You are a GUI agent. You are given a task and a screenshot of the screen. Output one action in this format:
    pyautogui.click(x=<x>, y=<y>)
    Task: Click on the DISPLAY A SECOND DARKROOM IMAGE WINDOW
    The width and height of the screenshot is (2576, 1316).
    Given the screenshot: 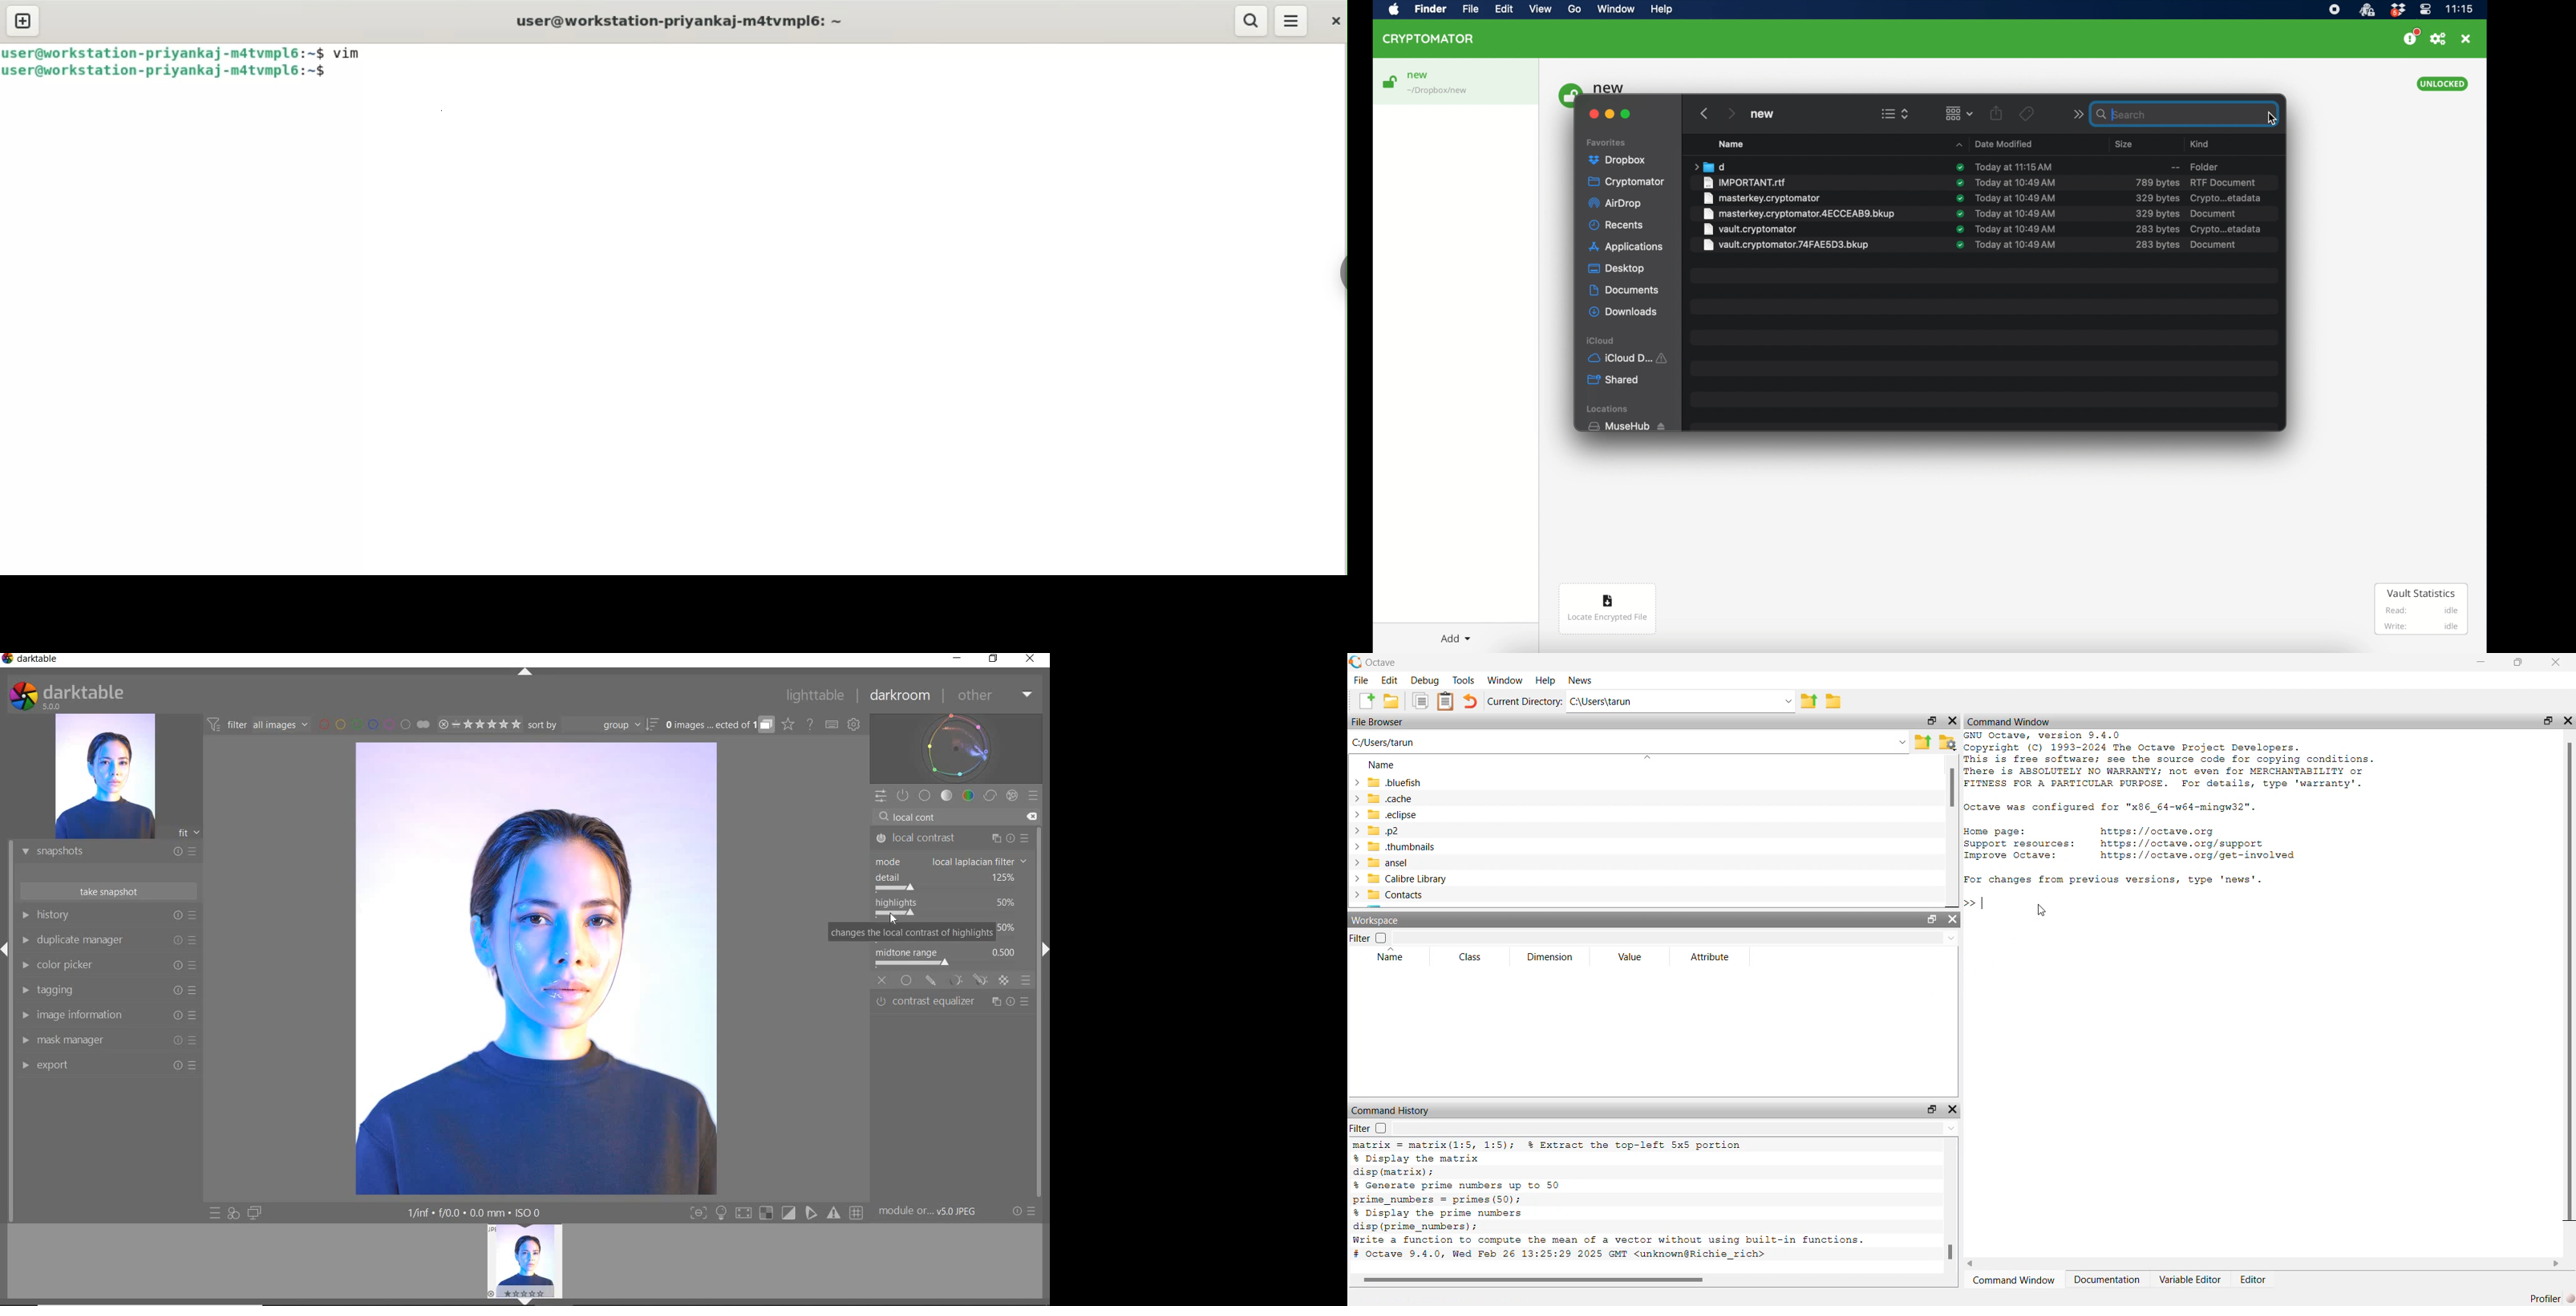 What is the action you would take?
    pyautogui.click(x=255, y=1213)
    